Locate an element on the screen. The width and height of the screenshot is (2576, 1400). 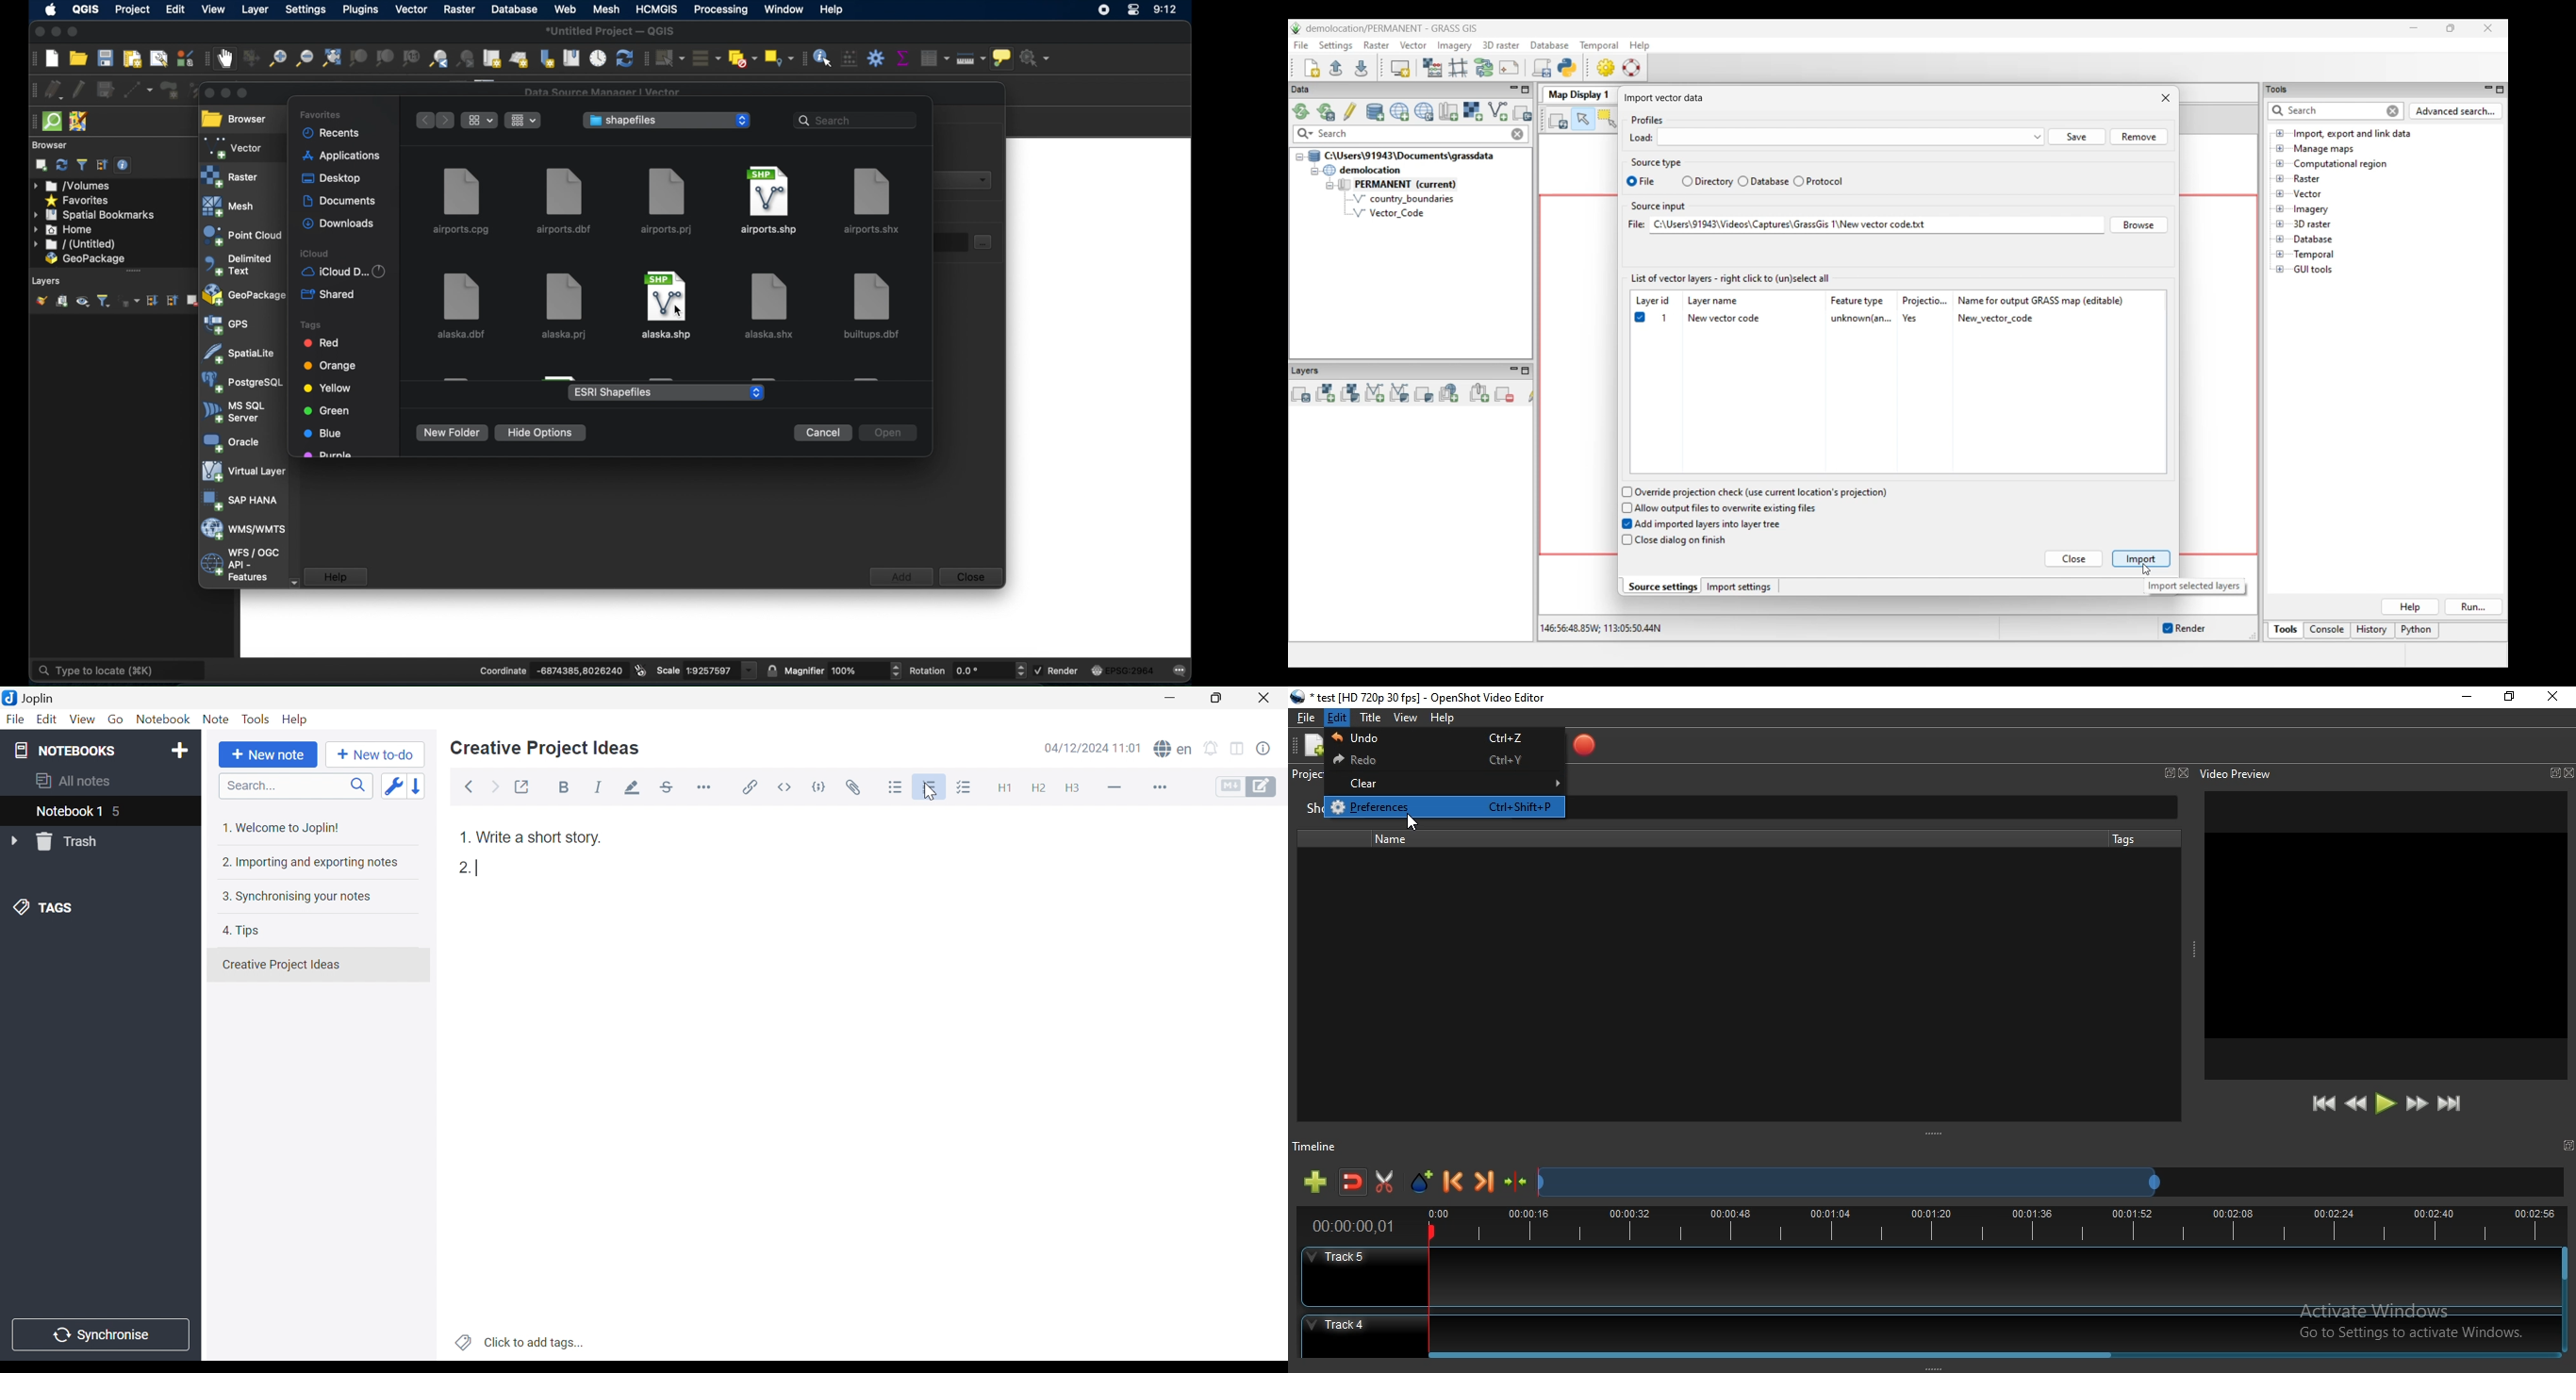
Toggle sort order field is located at coordinates (394, 786).